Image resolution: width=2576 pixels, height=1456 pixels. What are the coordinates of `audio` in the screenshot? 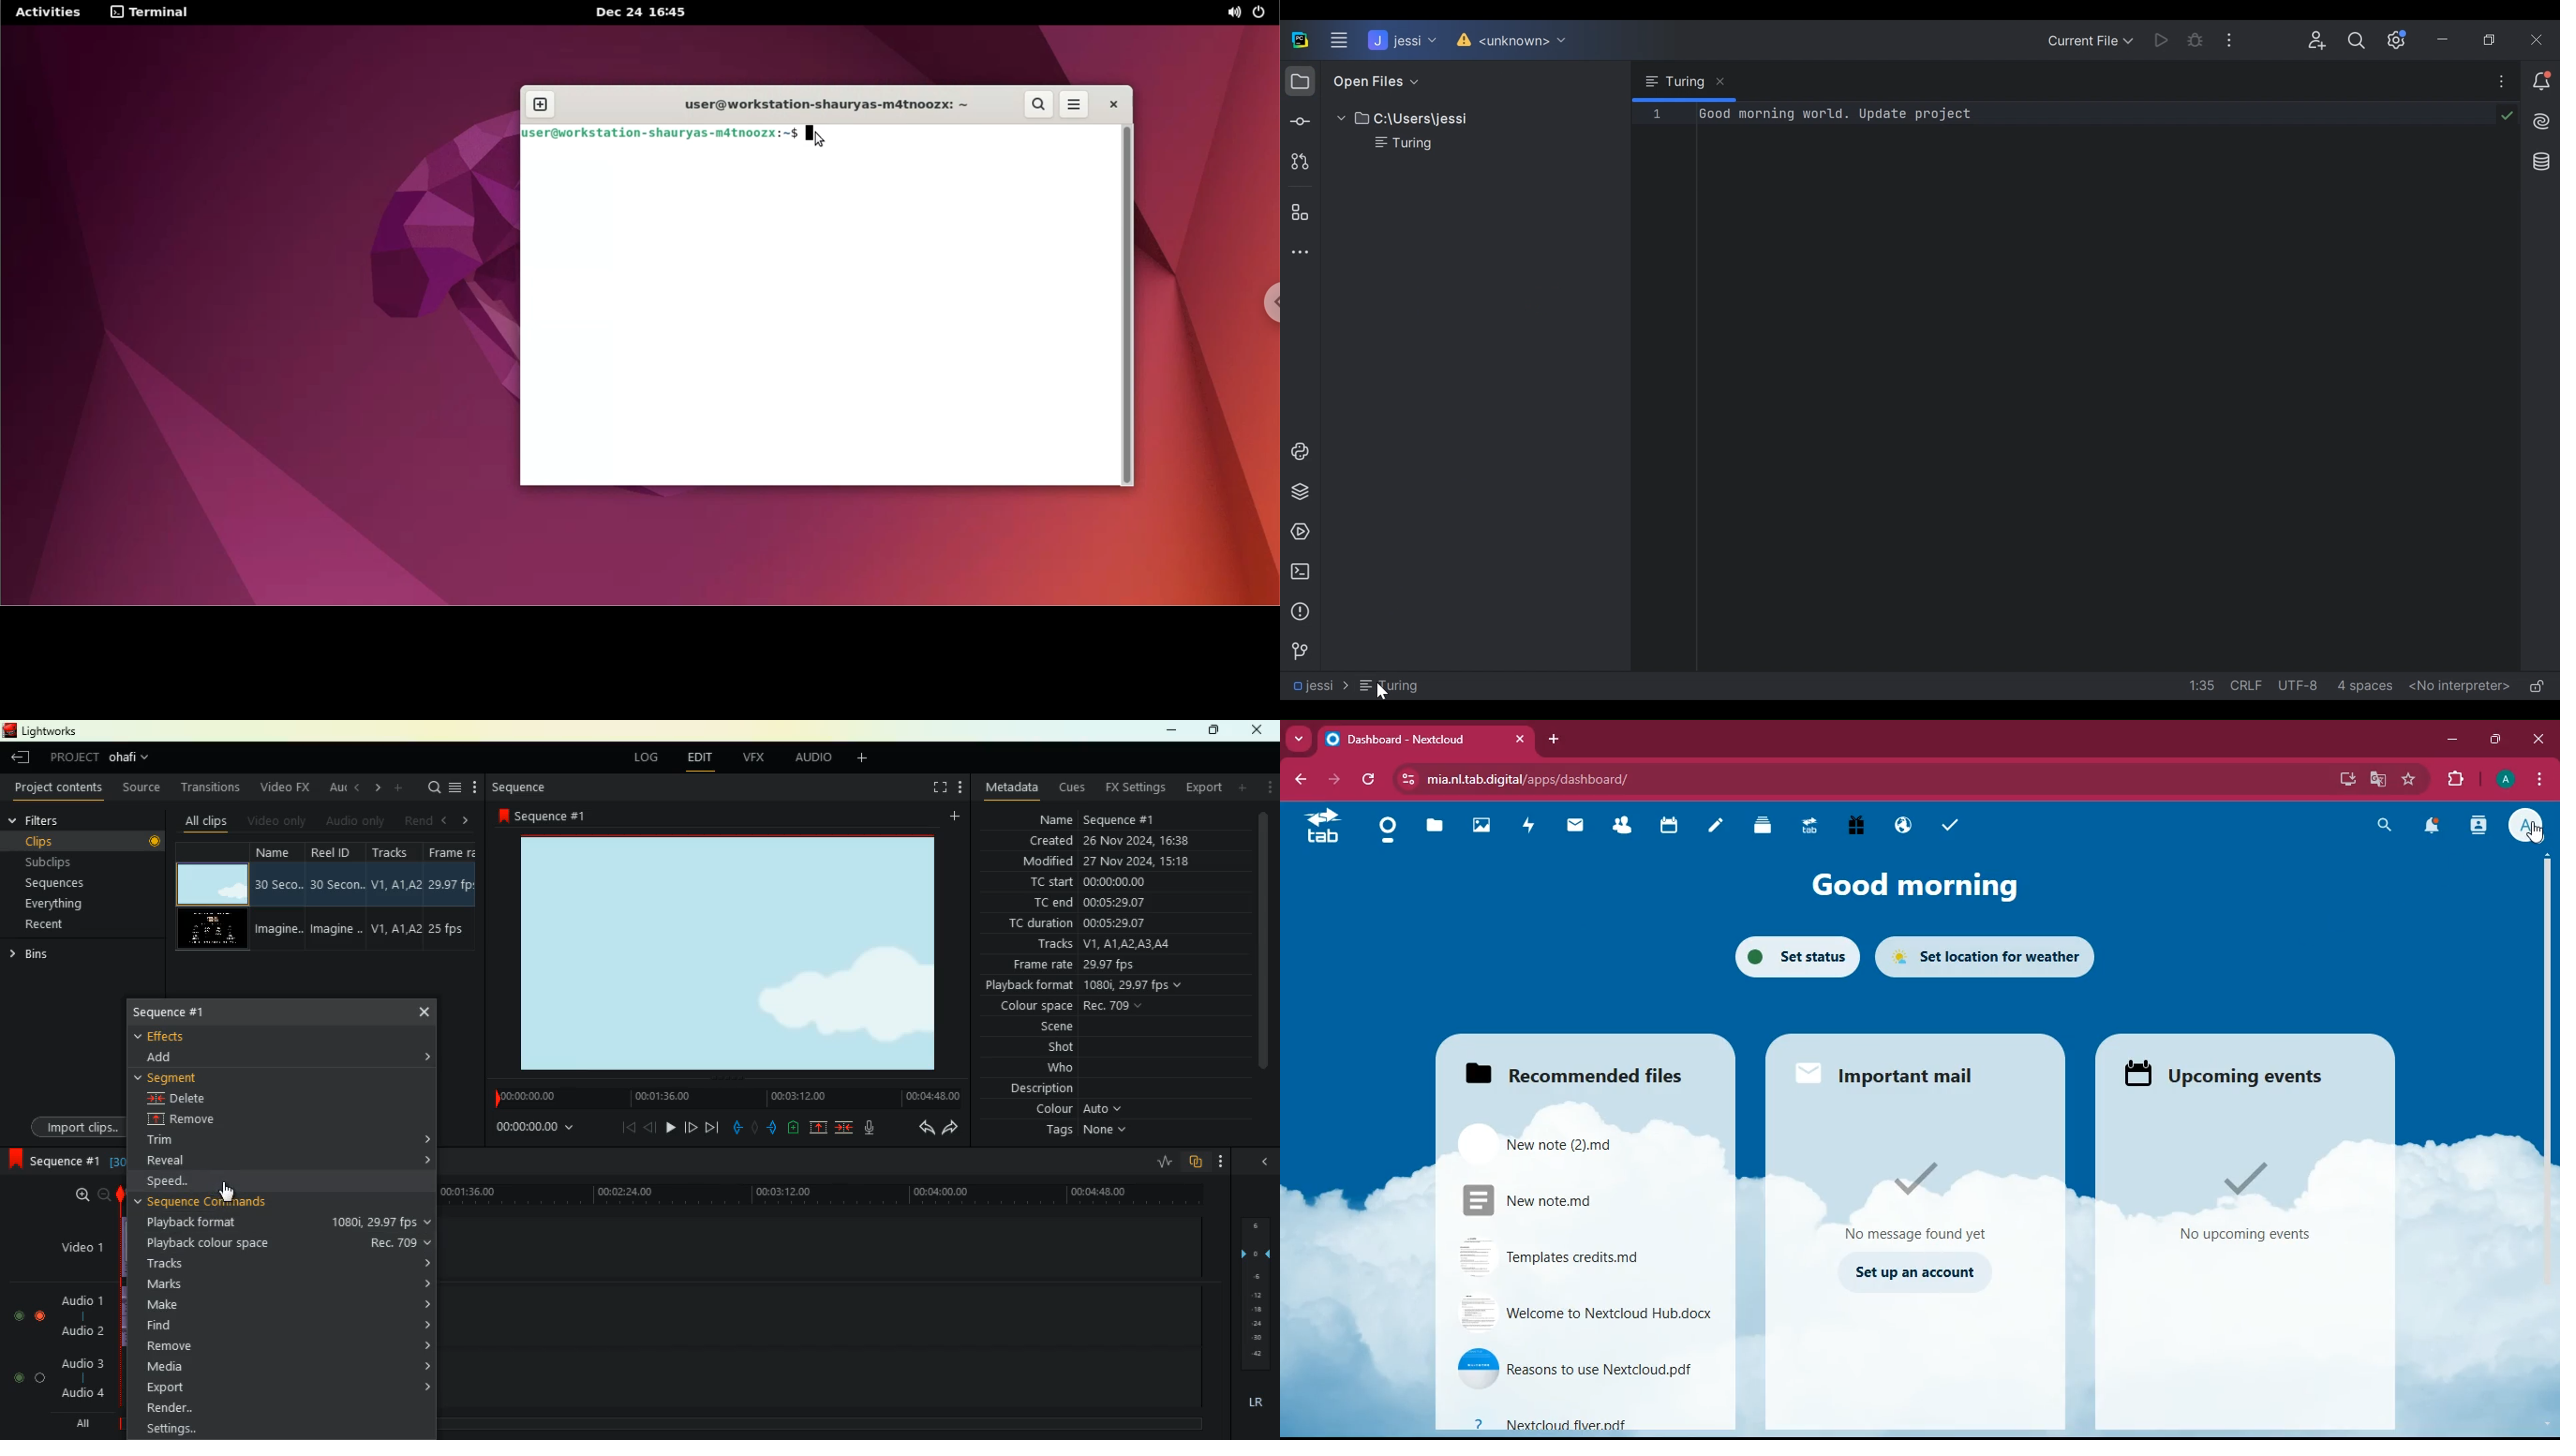 It's located at (815, 760).